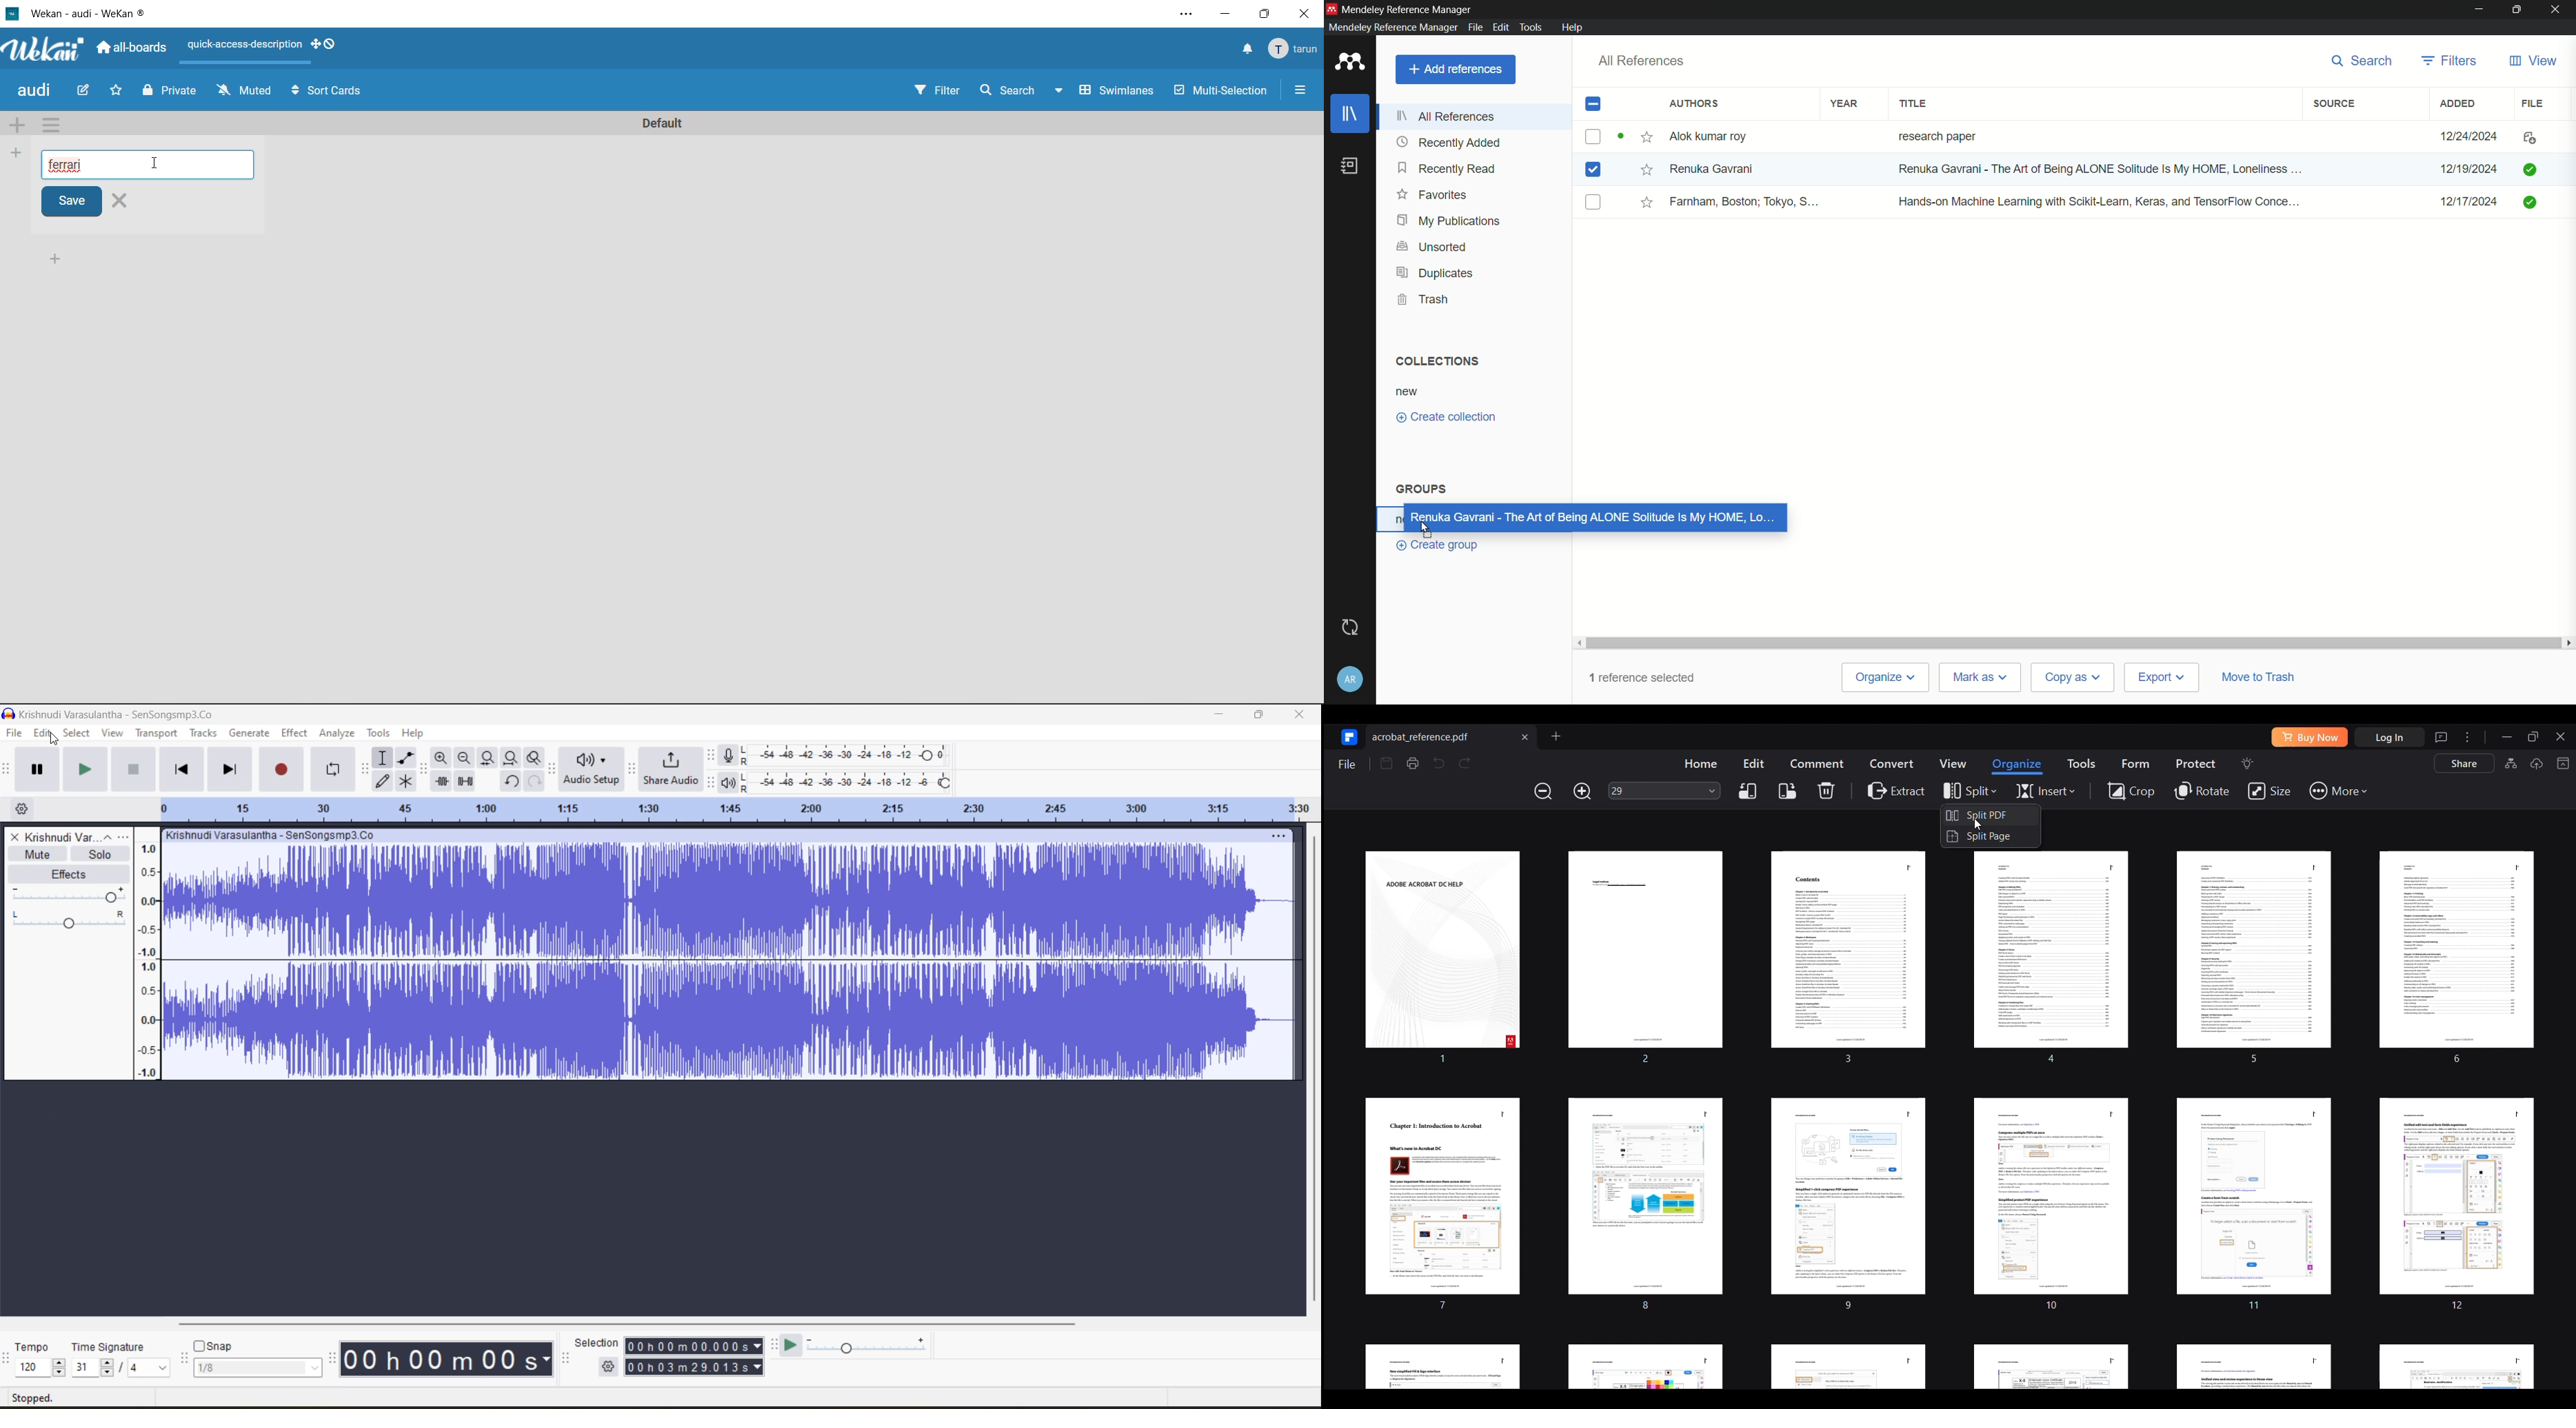 The height and width of the screenshot is (1428, 2576). What do you see at coordinates (63, 203) in the screenshot?
I see `Save` at bounding box center [63, 203].